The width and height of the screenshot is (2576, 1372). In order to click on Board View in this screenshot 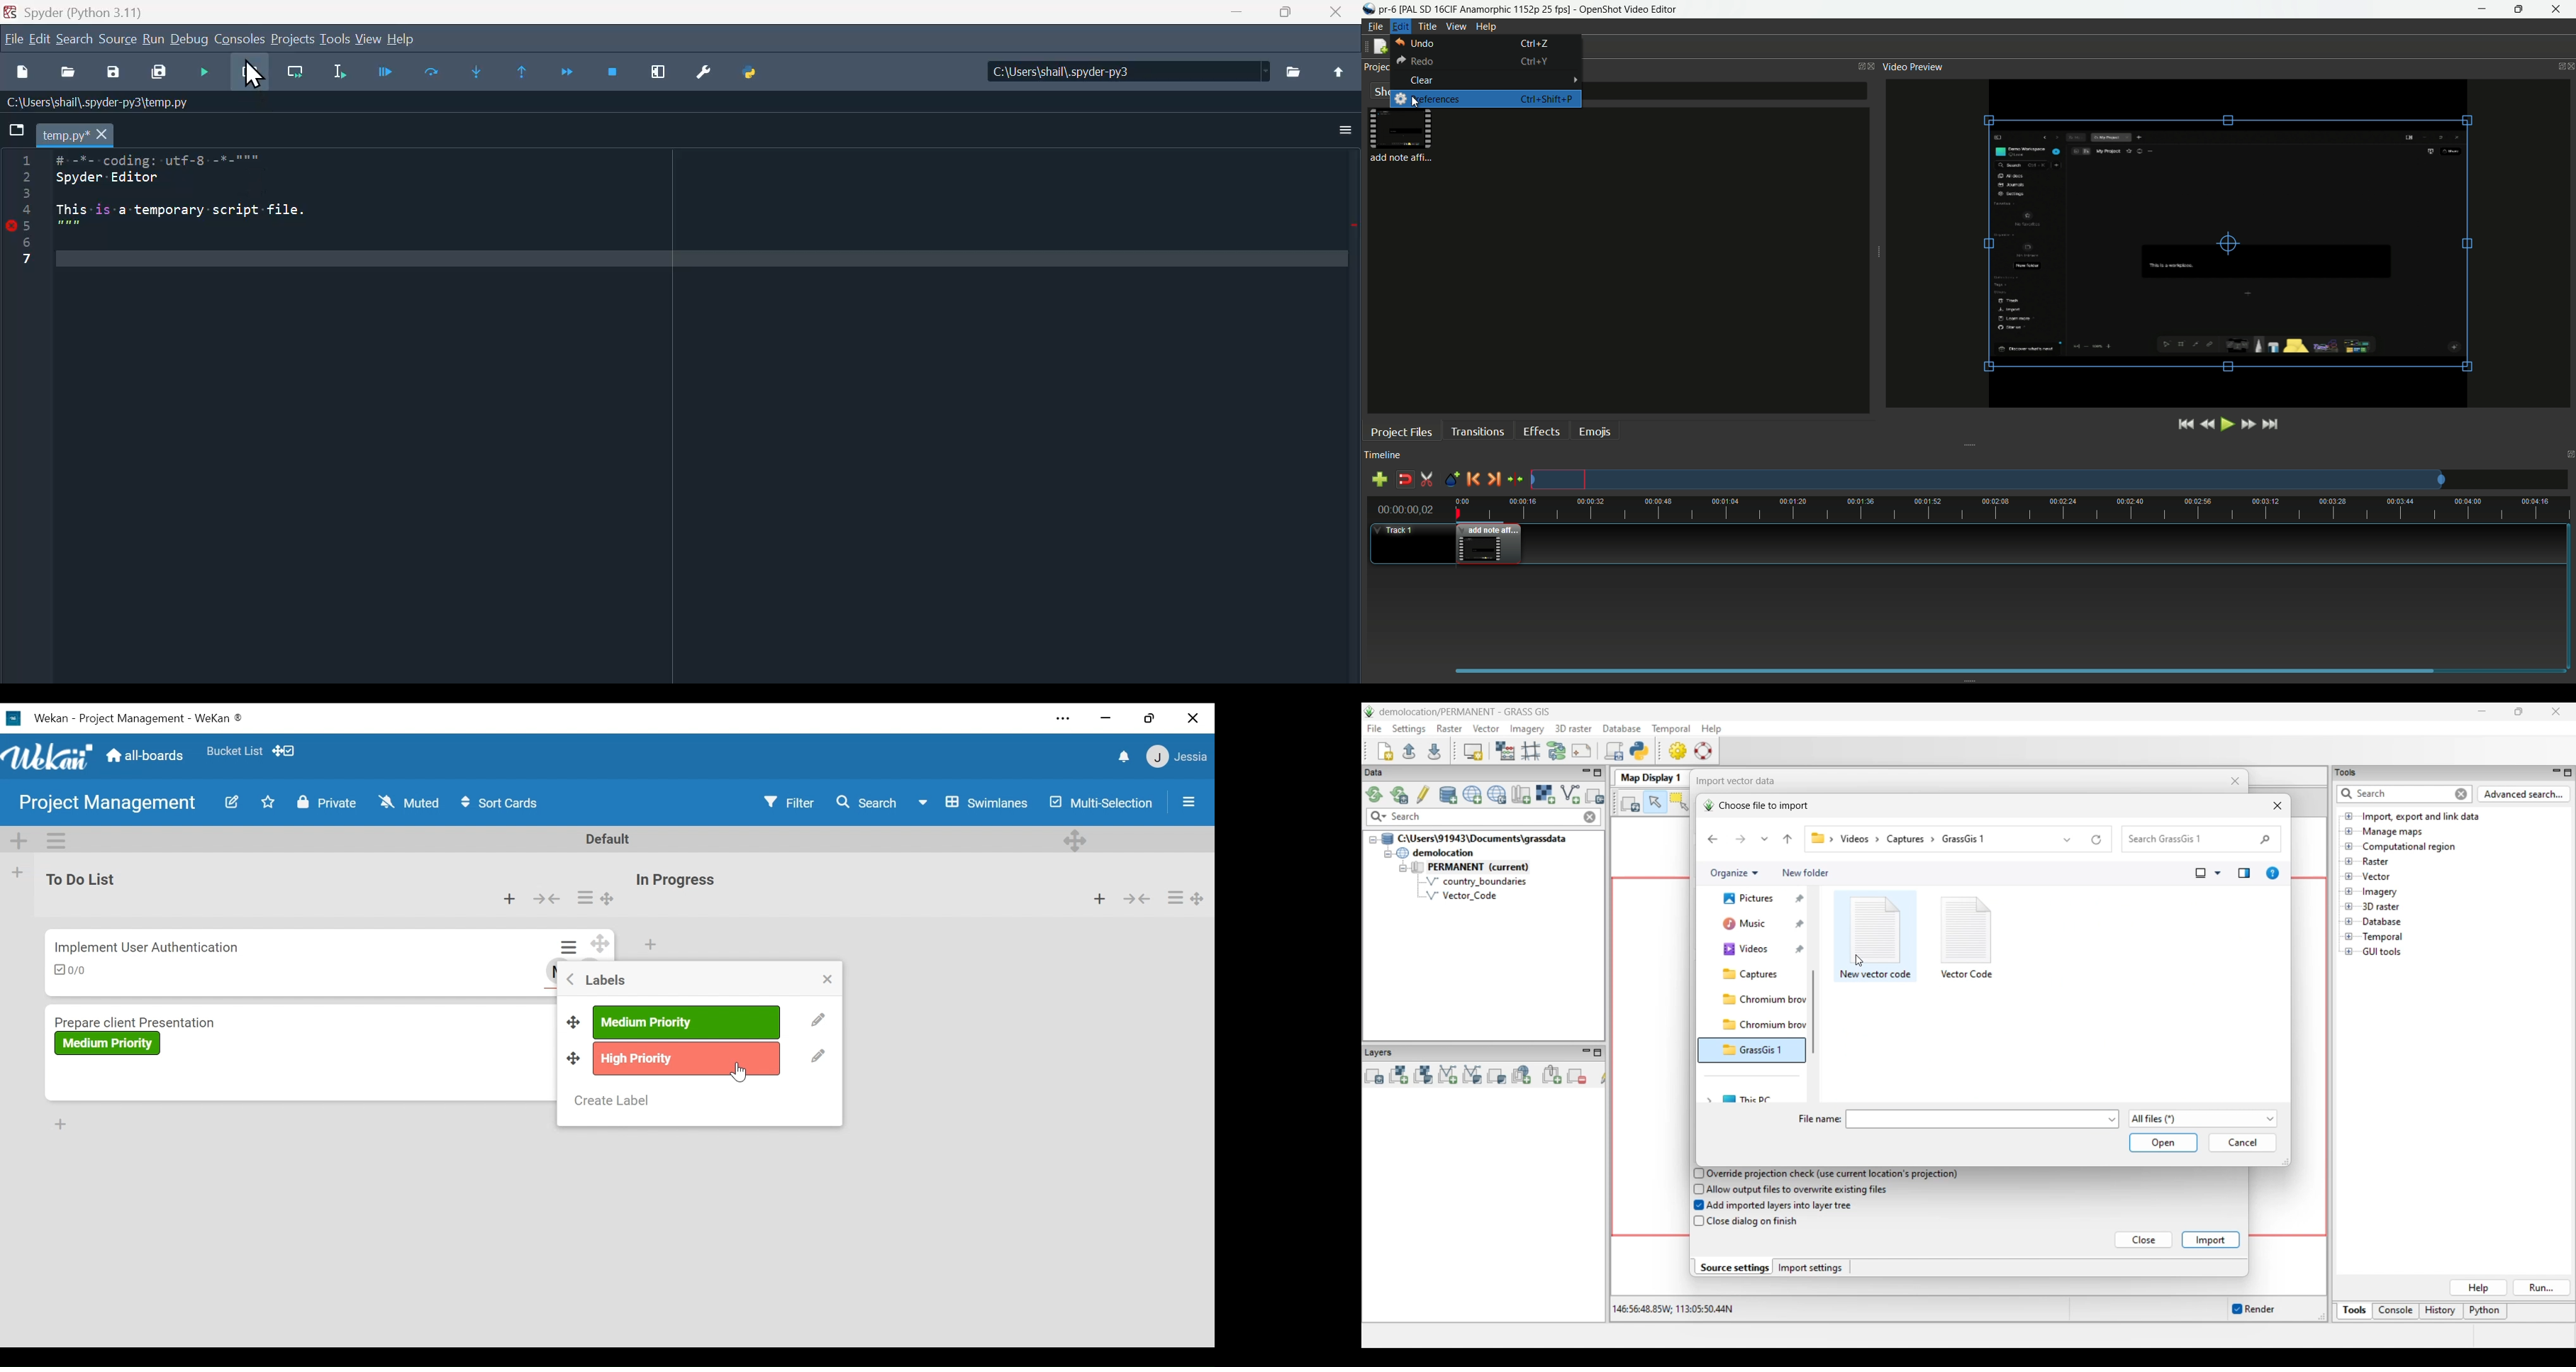, I will do `click(974, 802)`.